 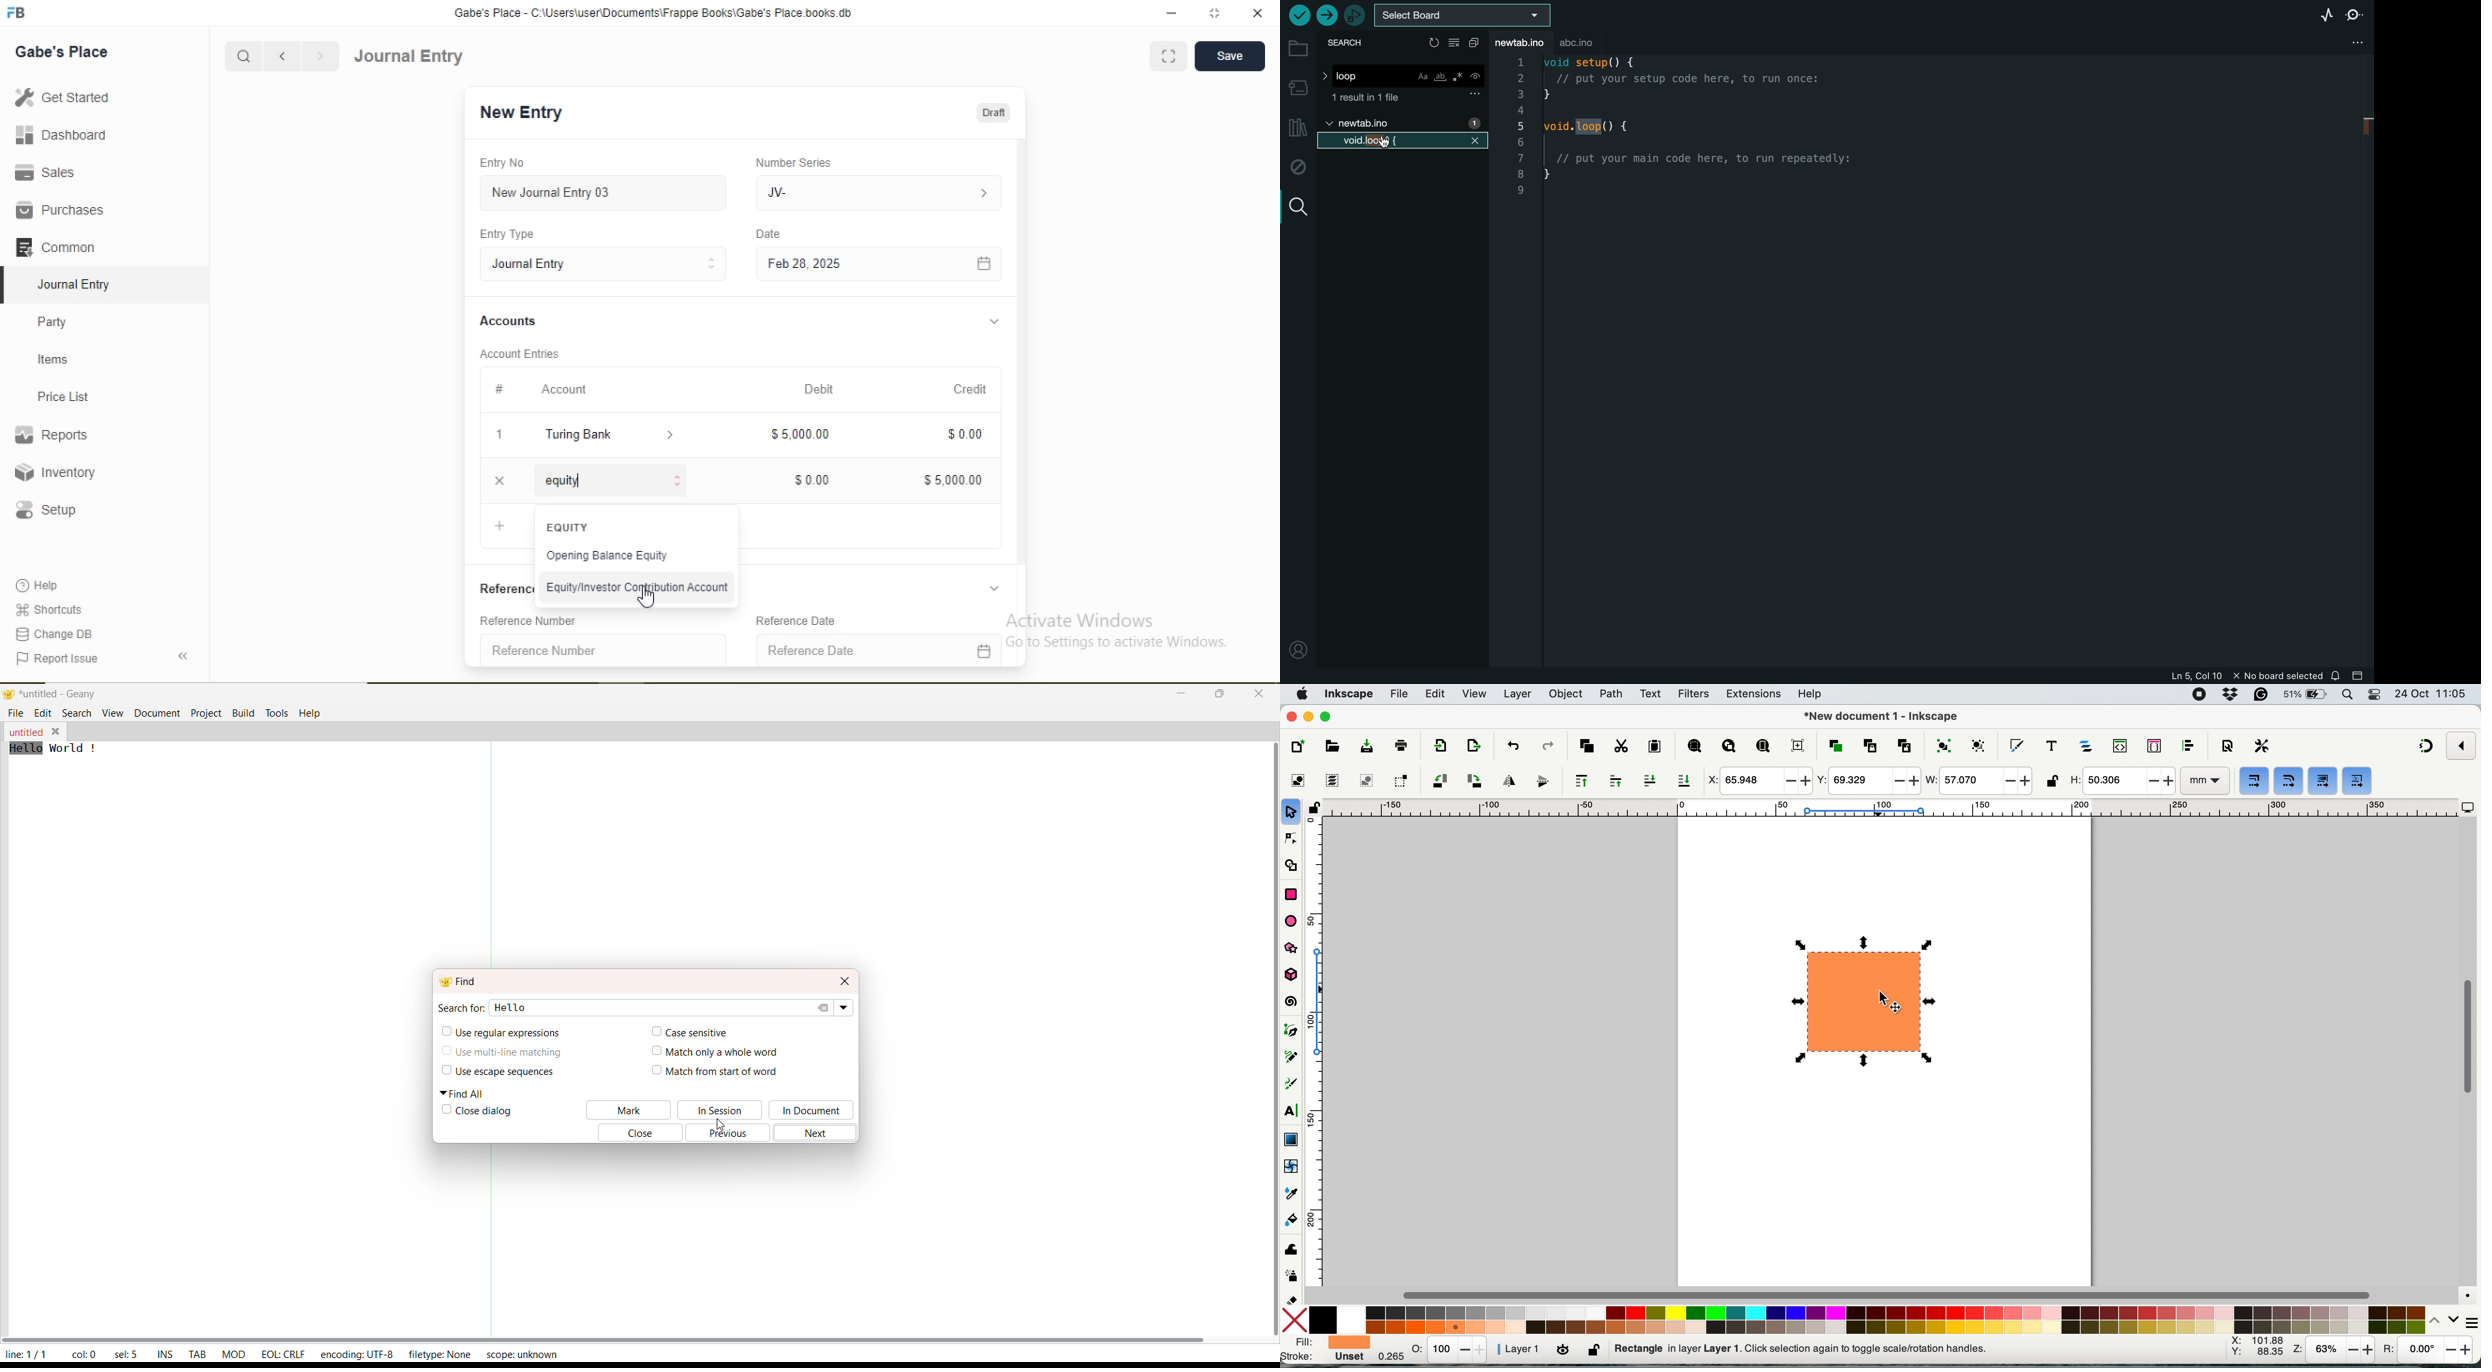 I want to click on Common, so click(x=54, y=246).